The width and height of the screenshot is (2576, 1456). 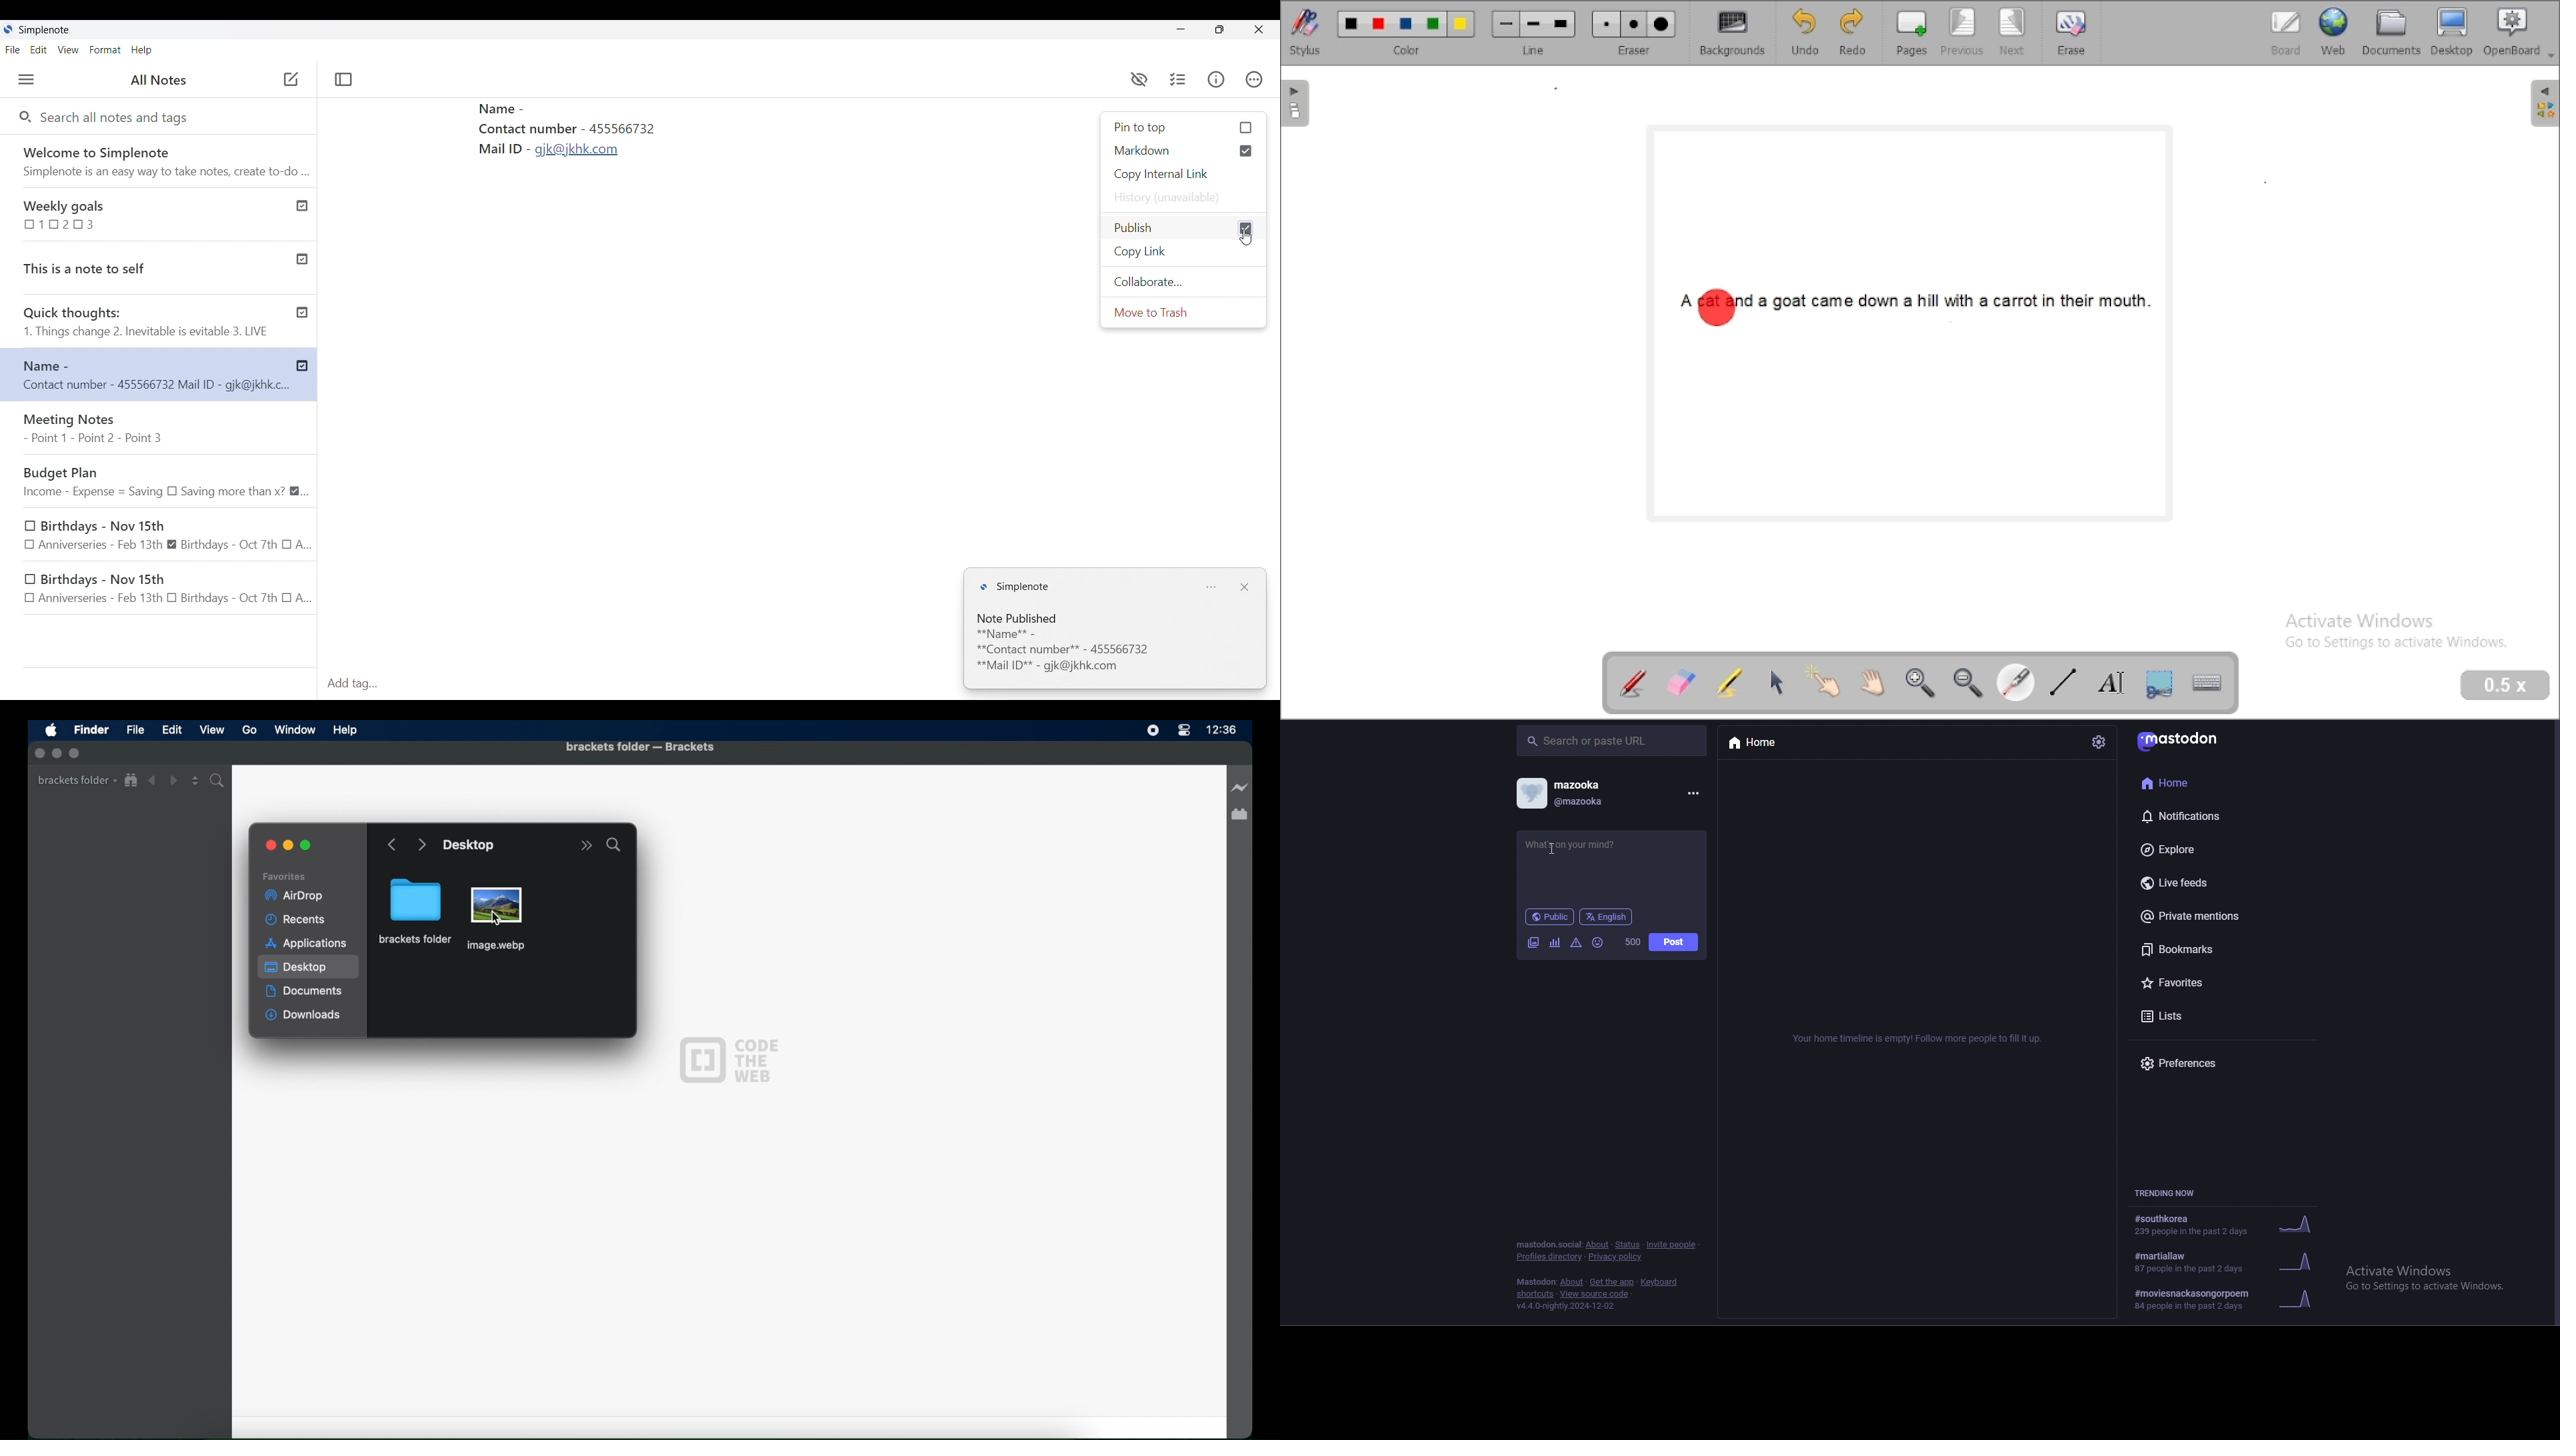 What do you see at coordinates (1598, 1245) in the screenshot?
I see `about` at bounding box center [1598, 1245].